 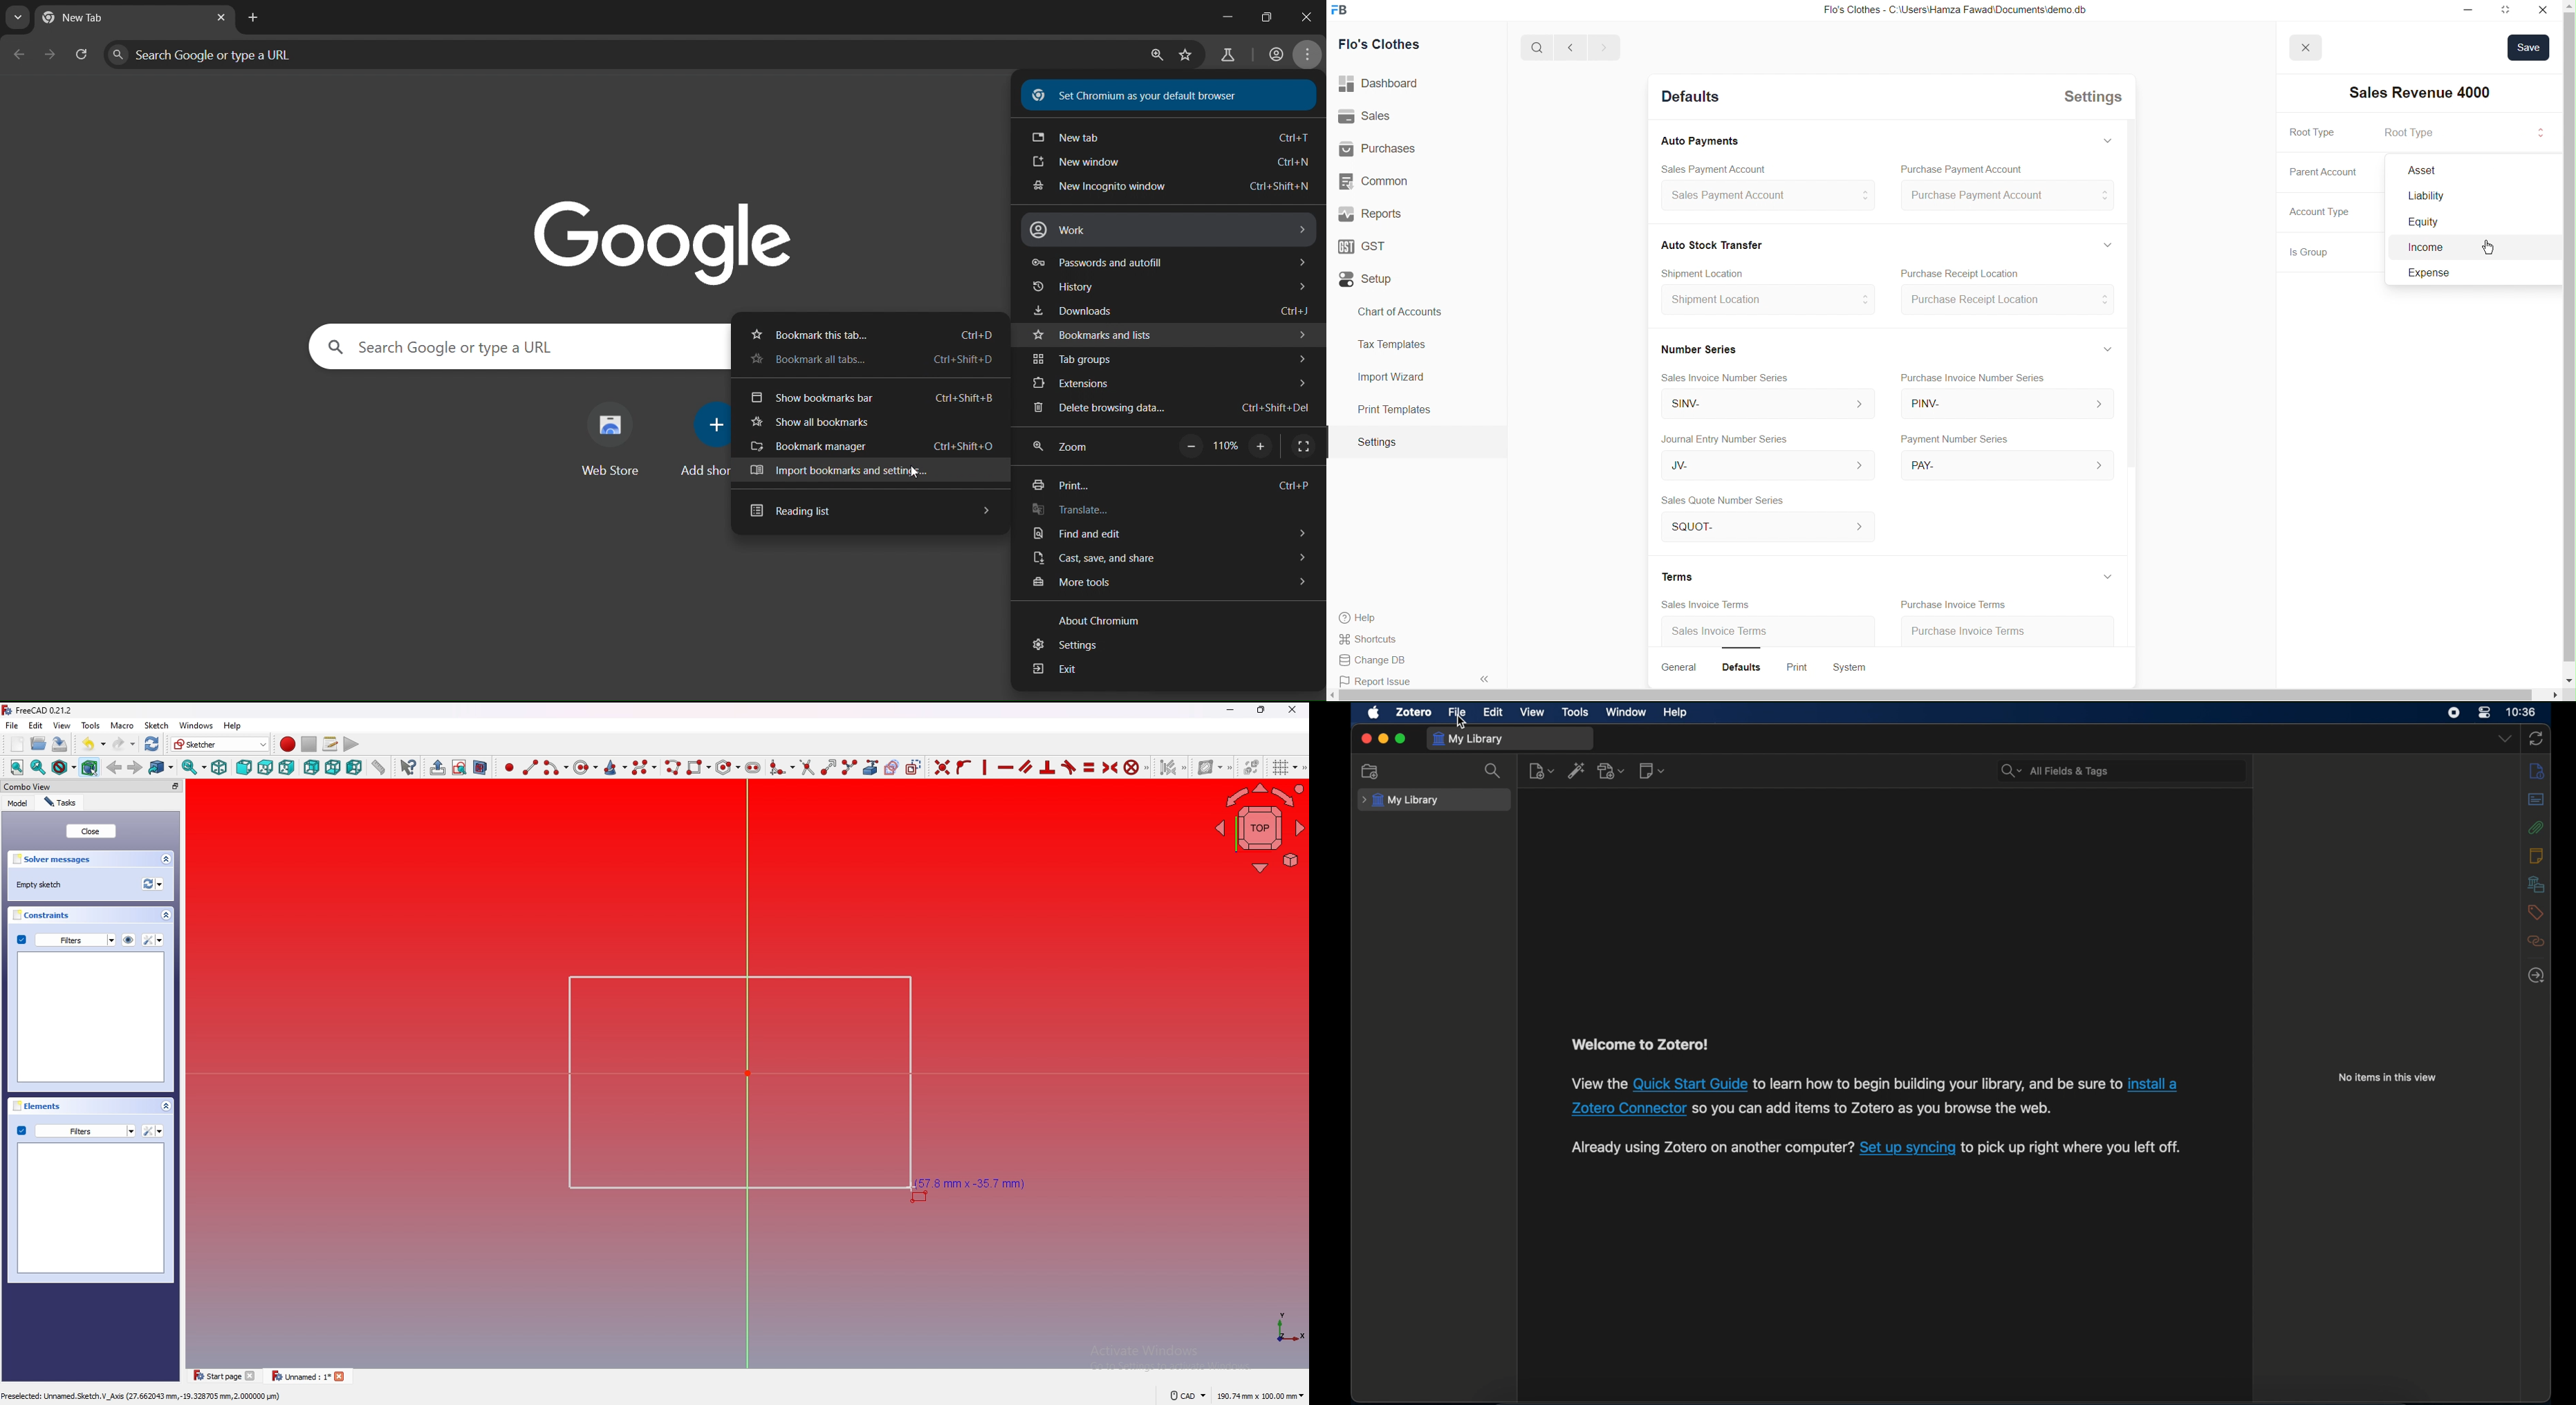 What do you see at coordinates (2335, 171) in the screenshot?
I see `Parent Account` at bounding box center [2335, 171].